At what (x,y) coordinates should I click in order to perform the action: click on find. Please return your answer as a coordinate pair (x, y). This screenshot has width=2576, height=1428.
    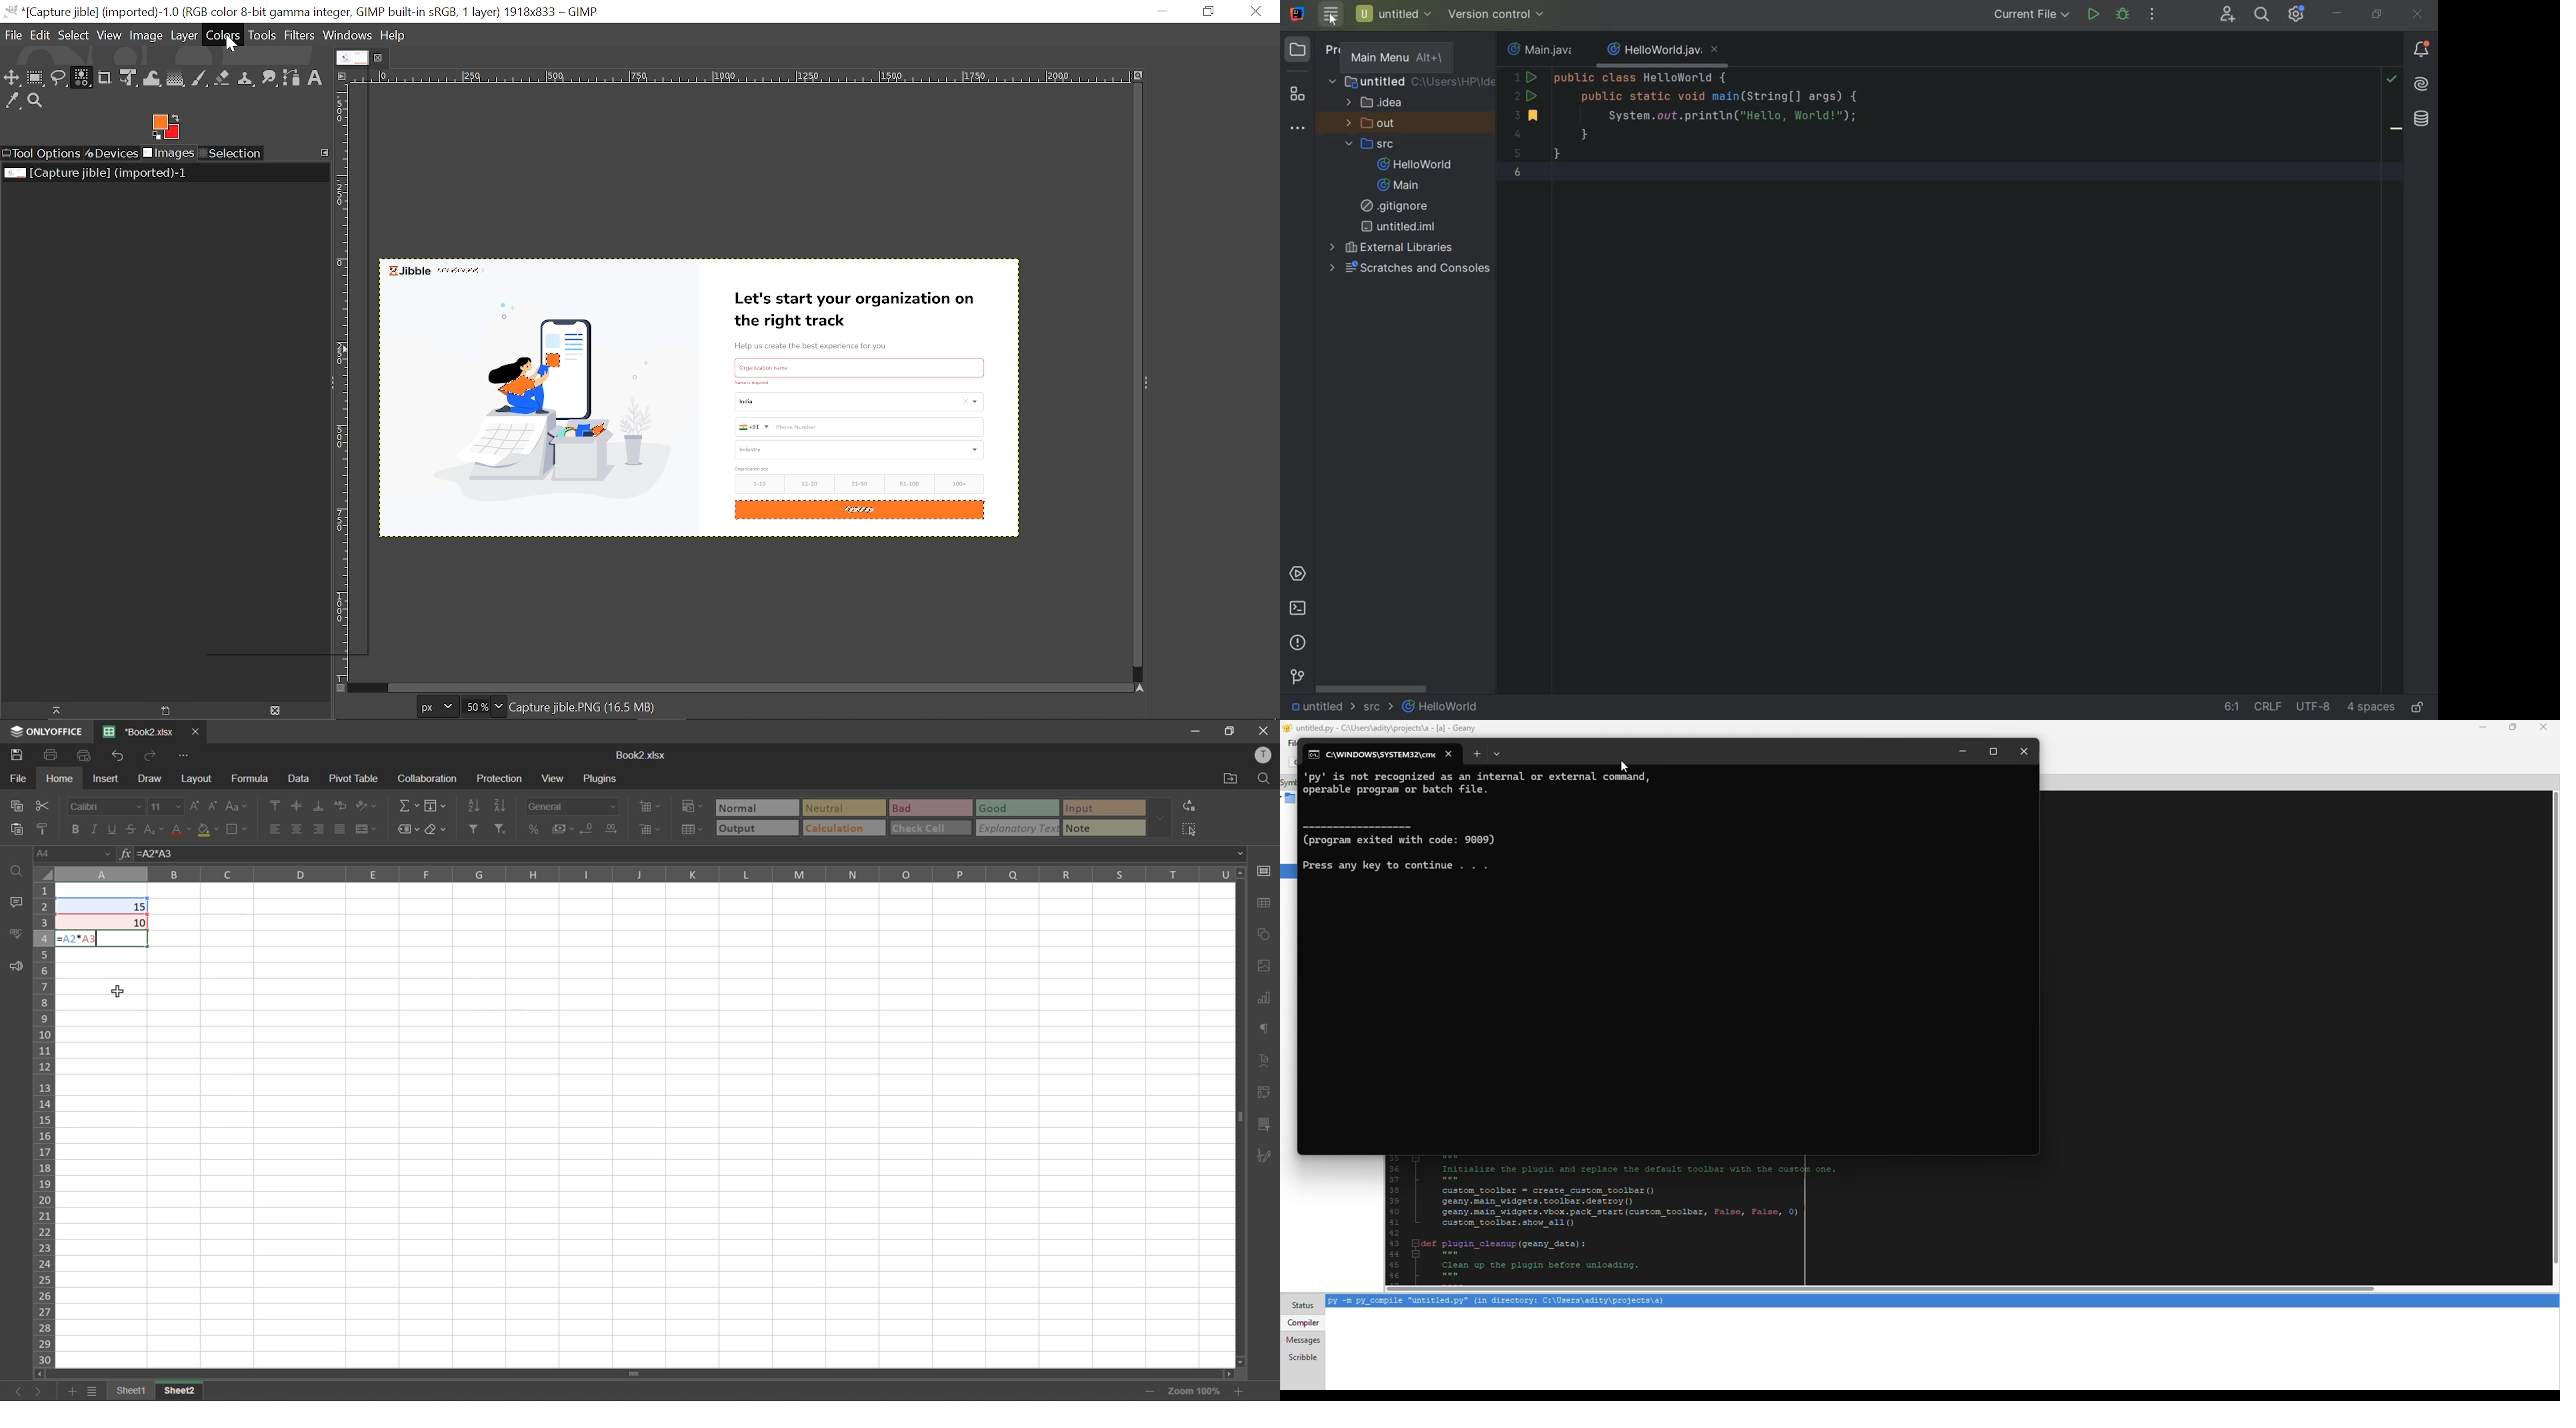
    Looking at the image, I should click on (19, 871).